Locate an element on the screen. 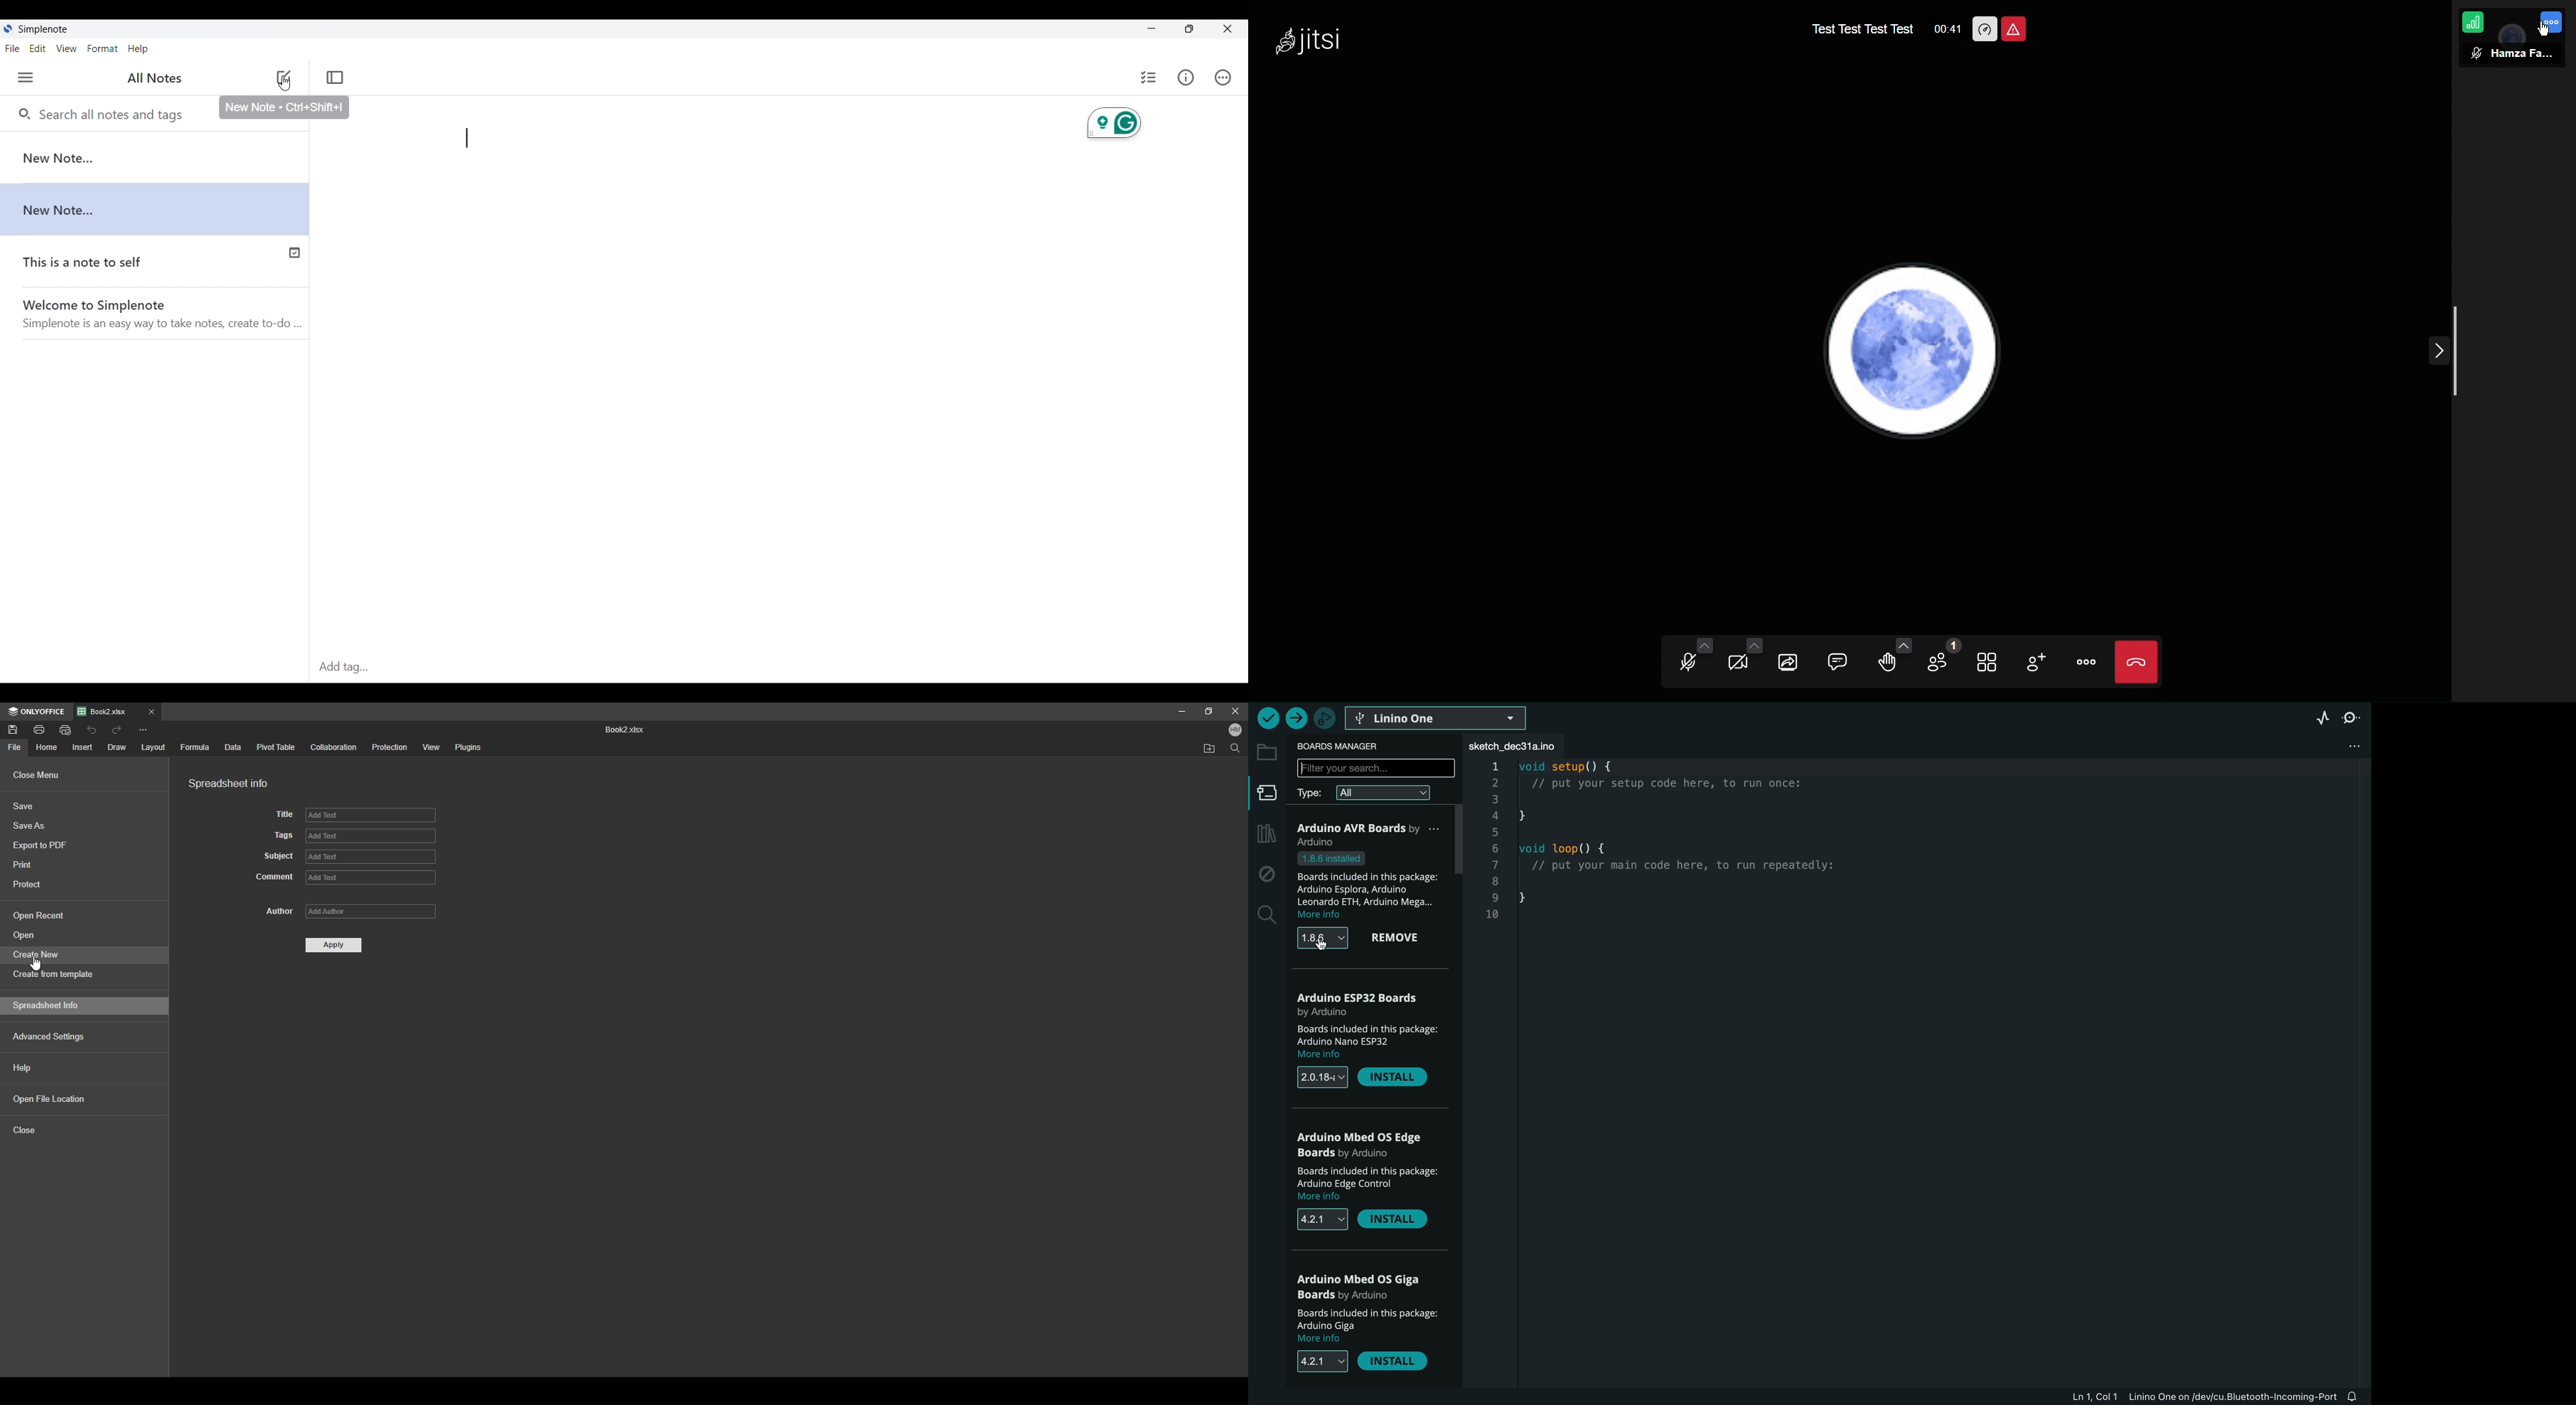  New Note +Ctrl +Shift +I  is located at coordinates (287, 107).